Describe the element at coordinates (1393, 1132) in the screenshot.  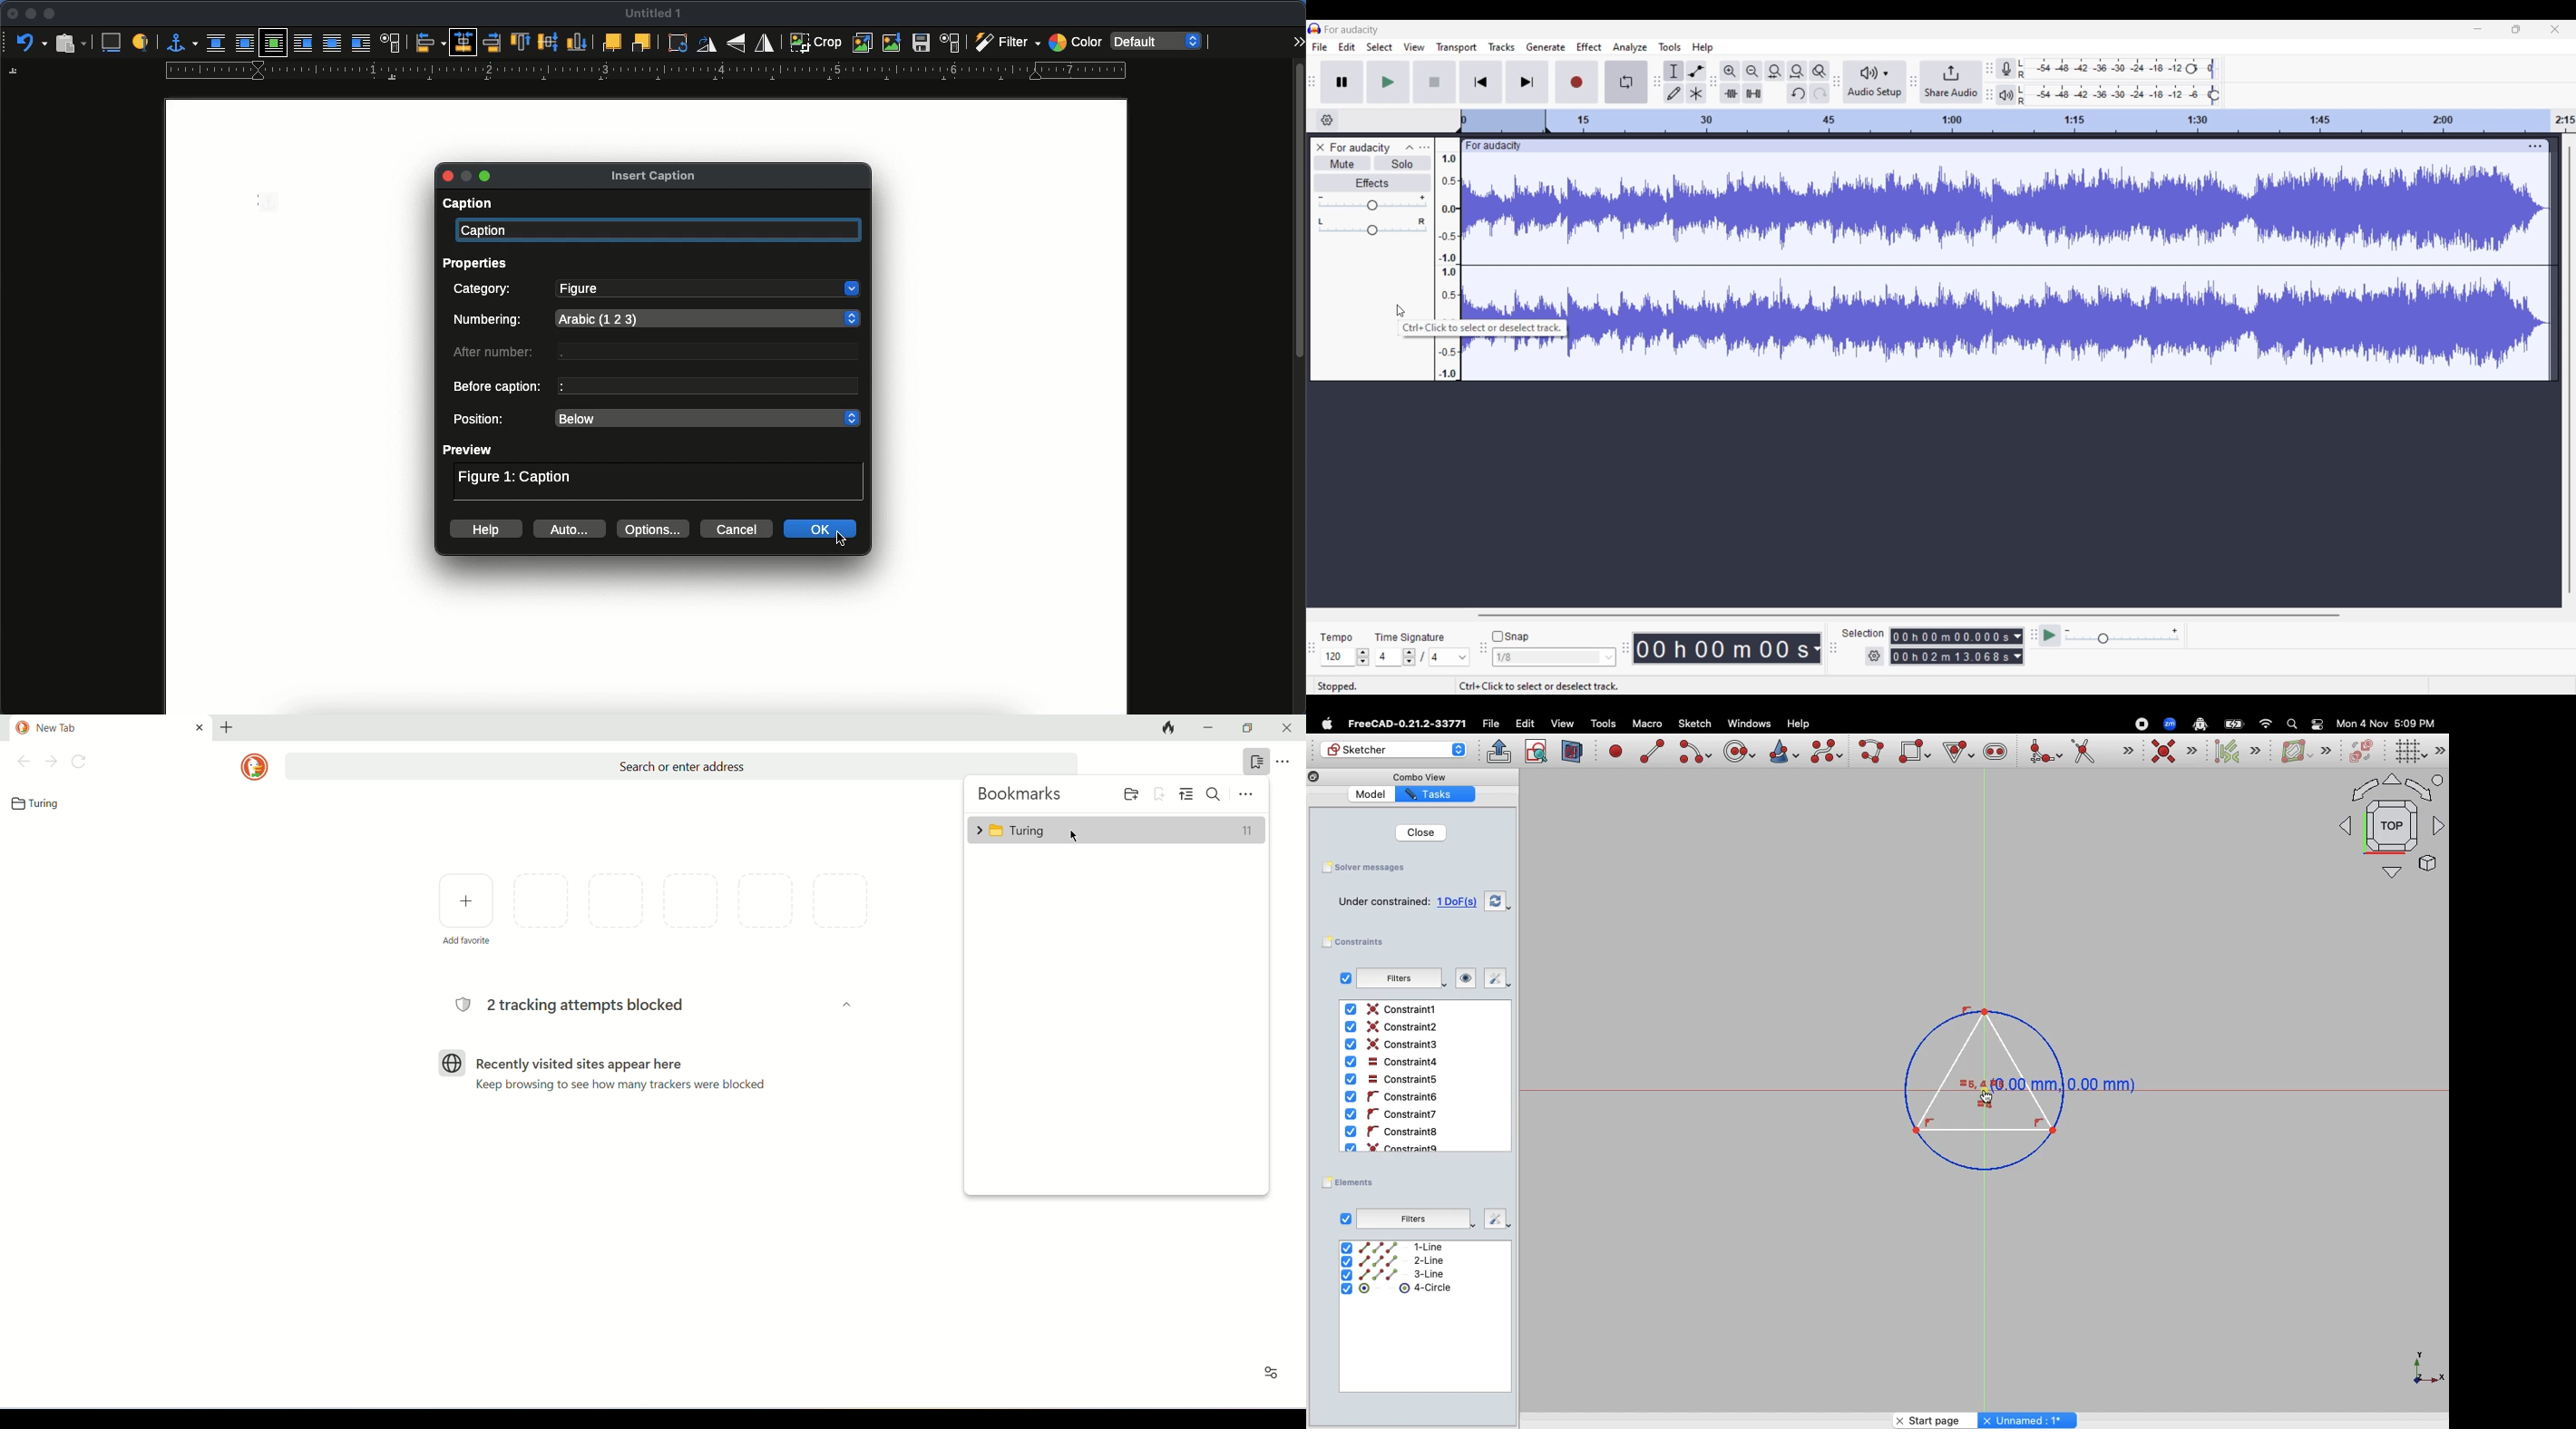
I see `Constraint8` at that location.